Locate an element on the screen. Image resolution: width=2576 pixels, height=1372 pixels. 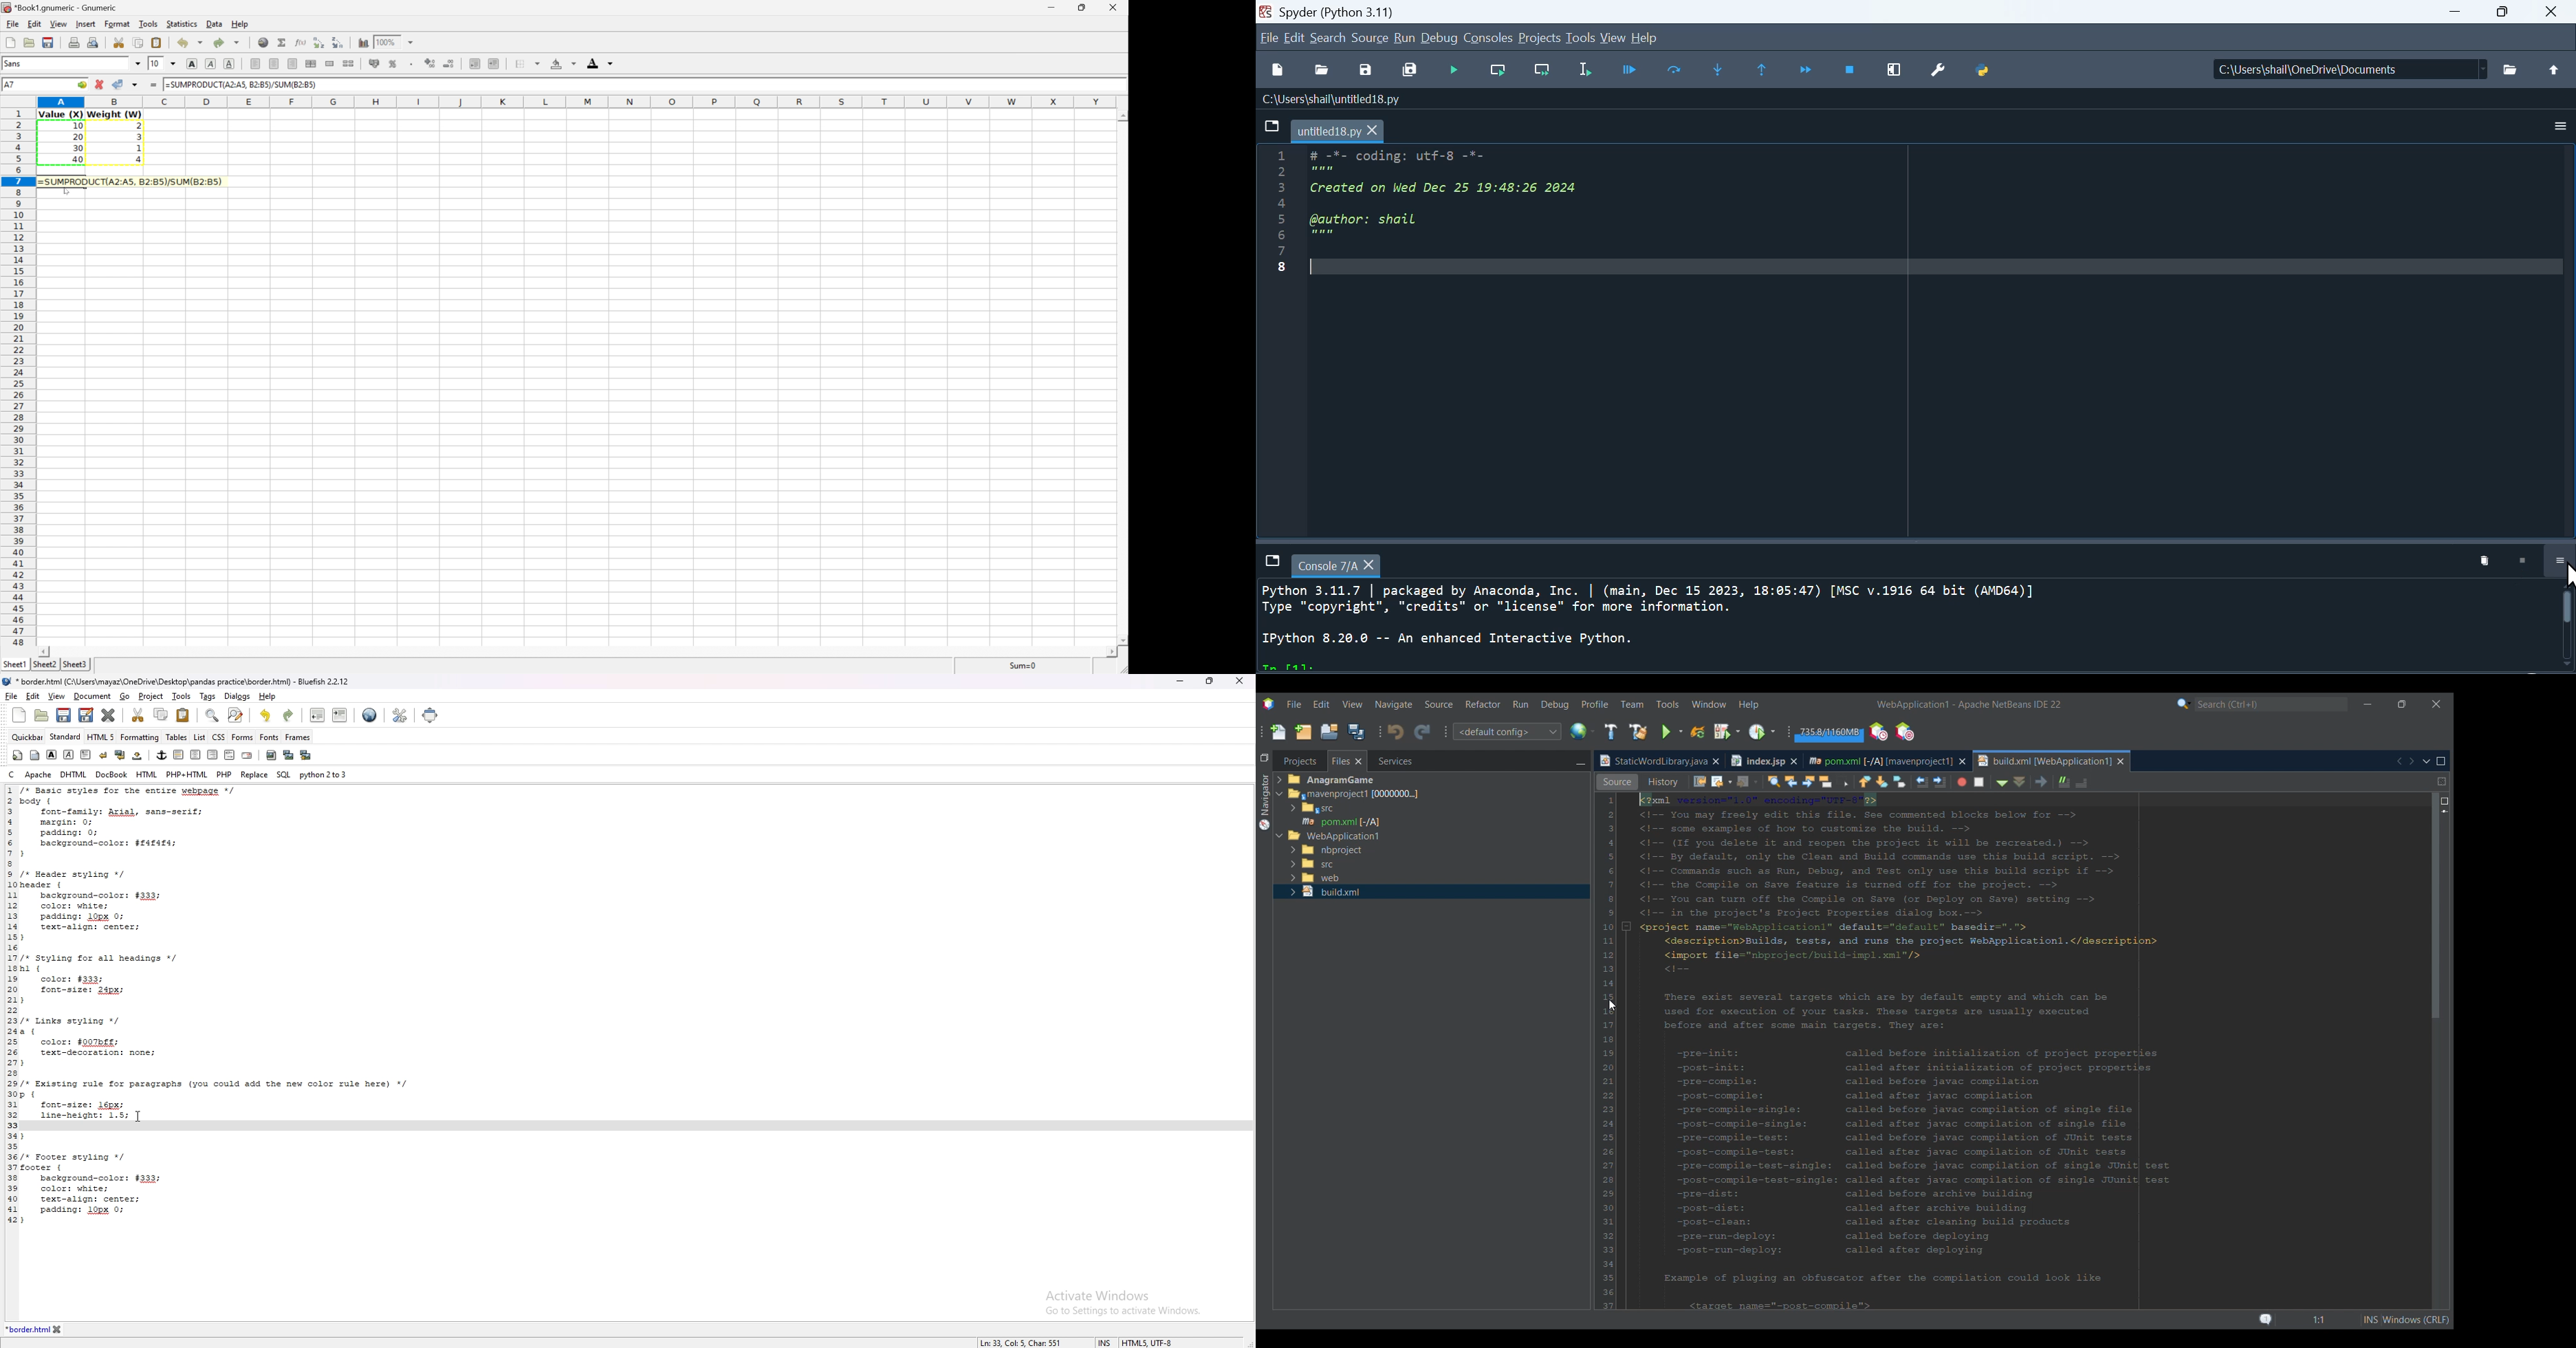
view is located at coordinates (1611, 37).